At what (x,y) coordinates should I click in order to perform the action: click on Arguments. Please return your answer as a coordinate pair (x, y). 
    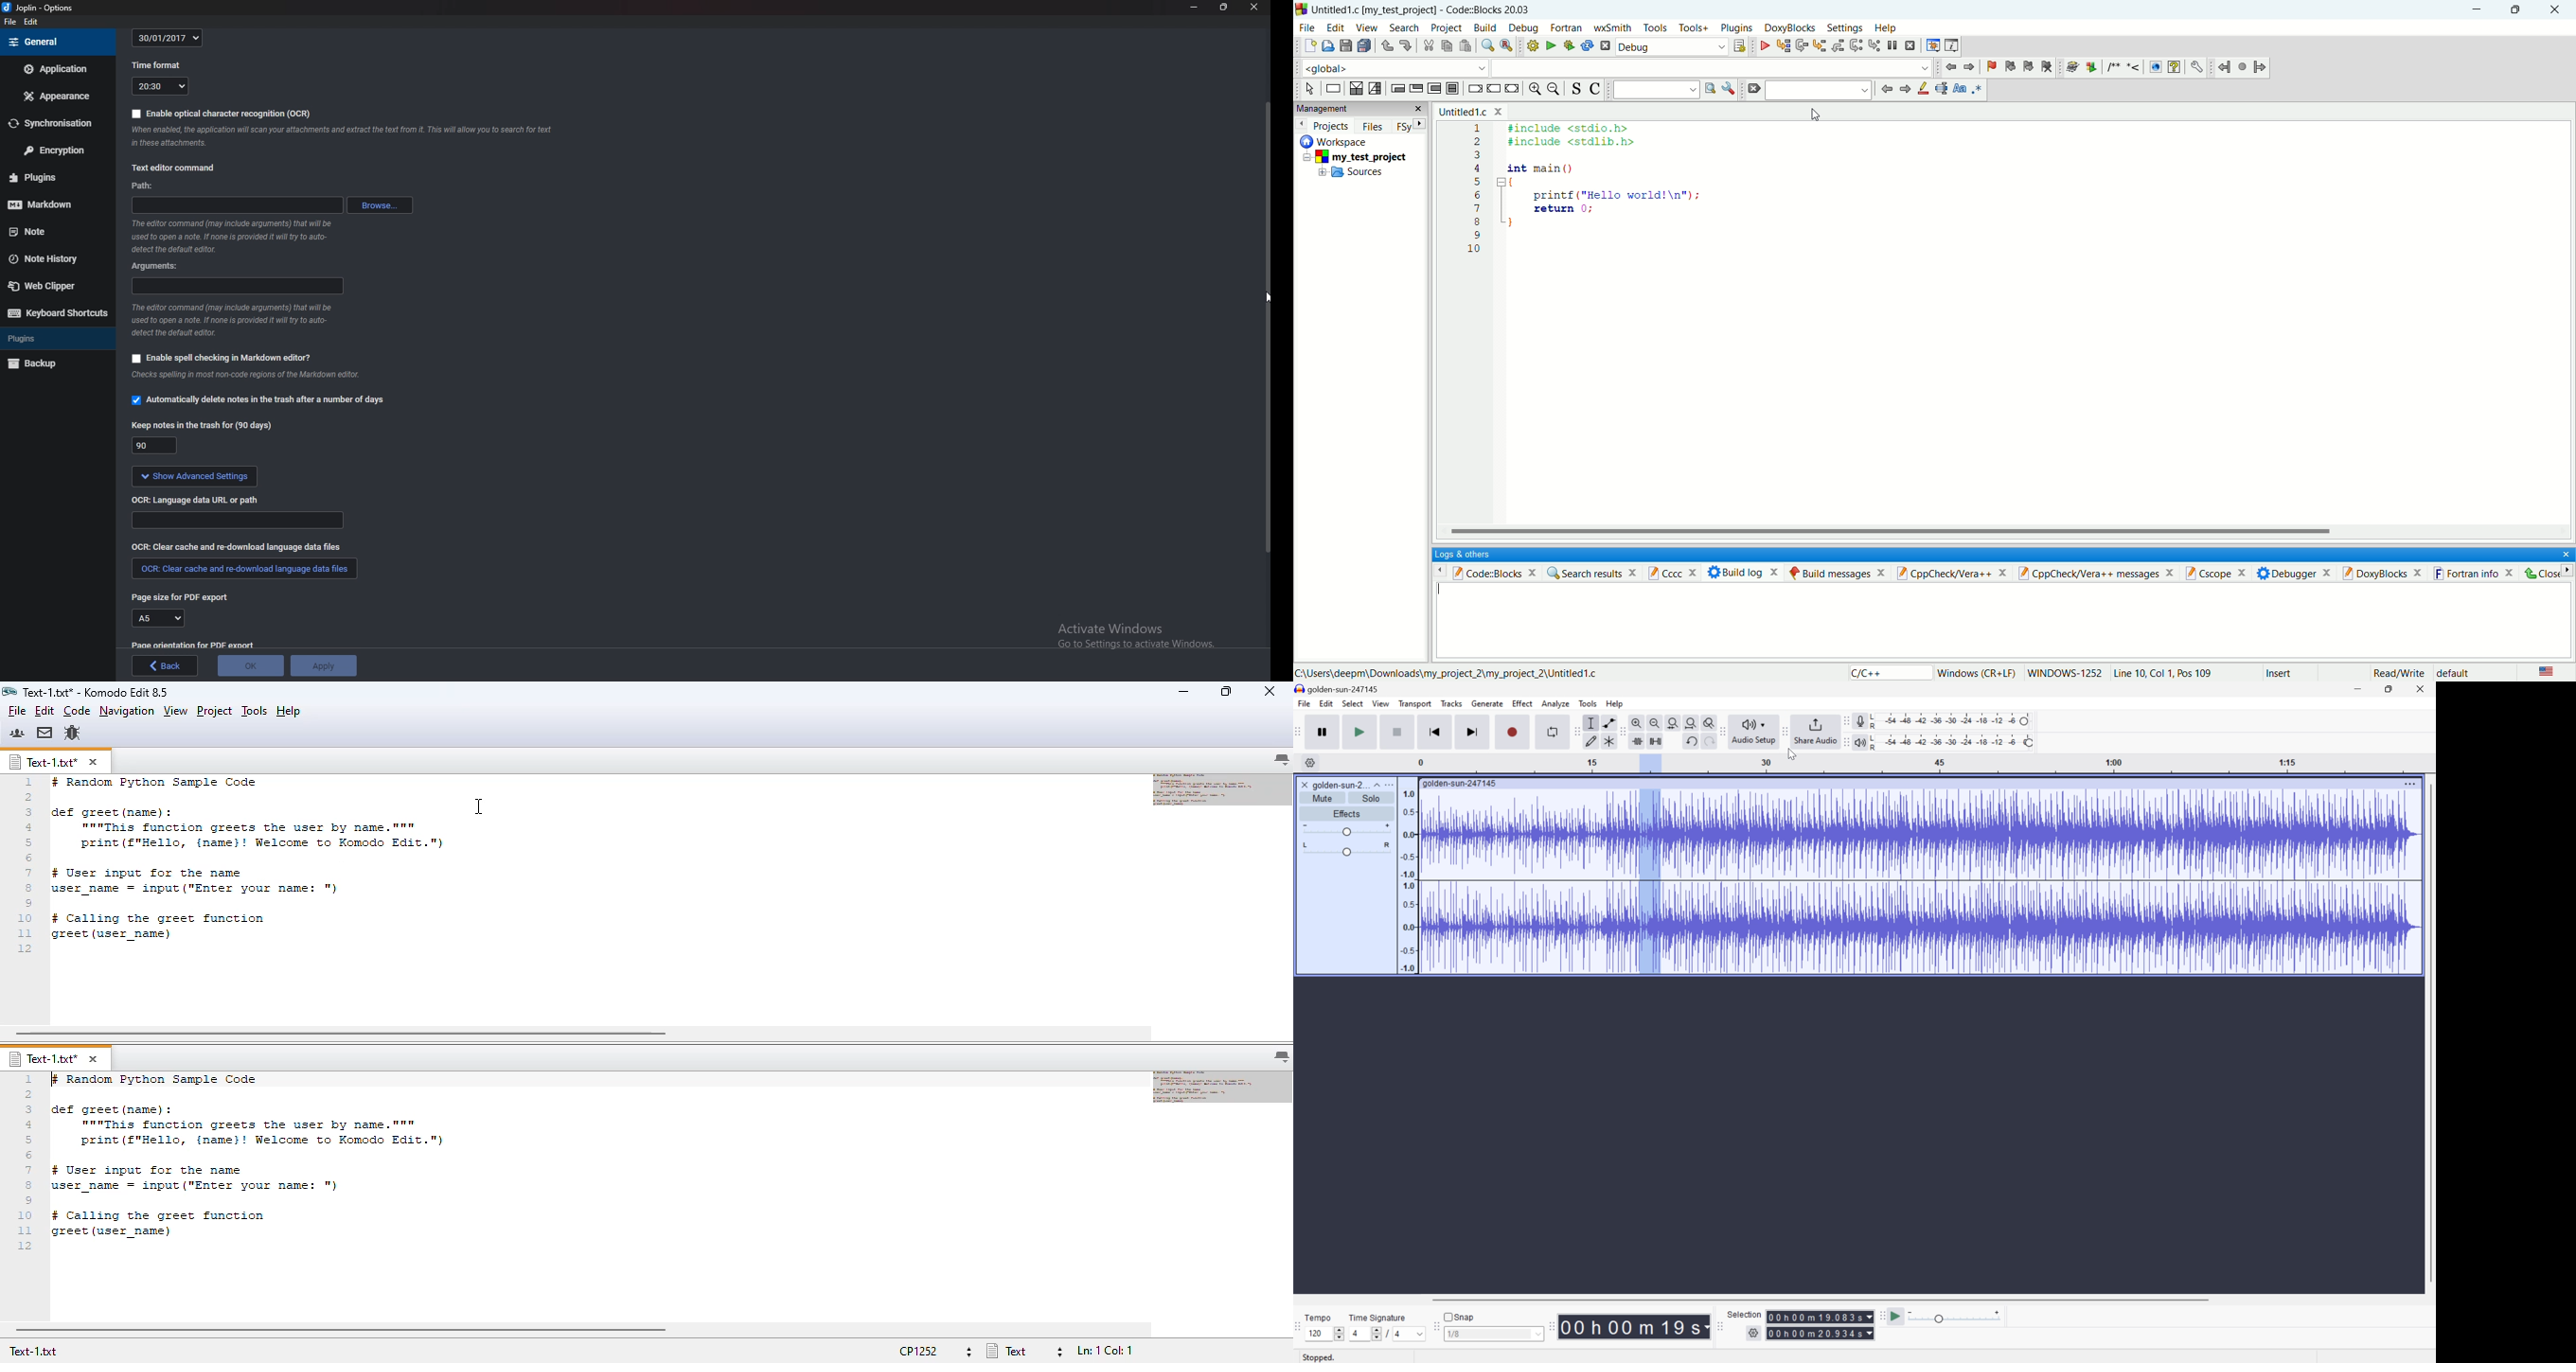
    Looking at the image, I should click on (156, 266).